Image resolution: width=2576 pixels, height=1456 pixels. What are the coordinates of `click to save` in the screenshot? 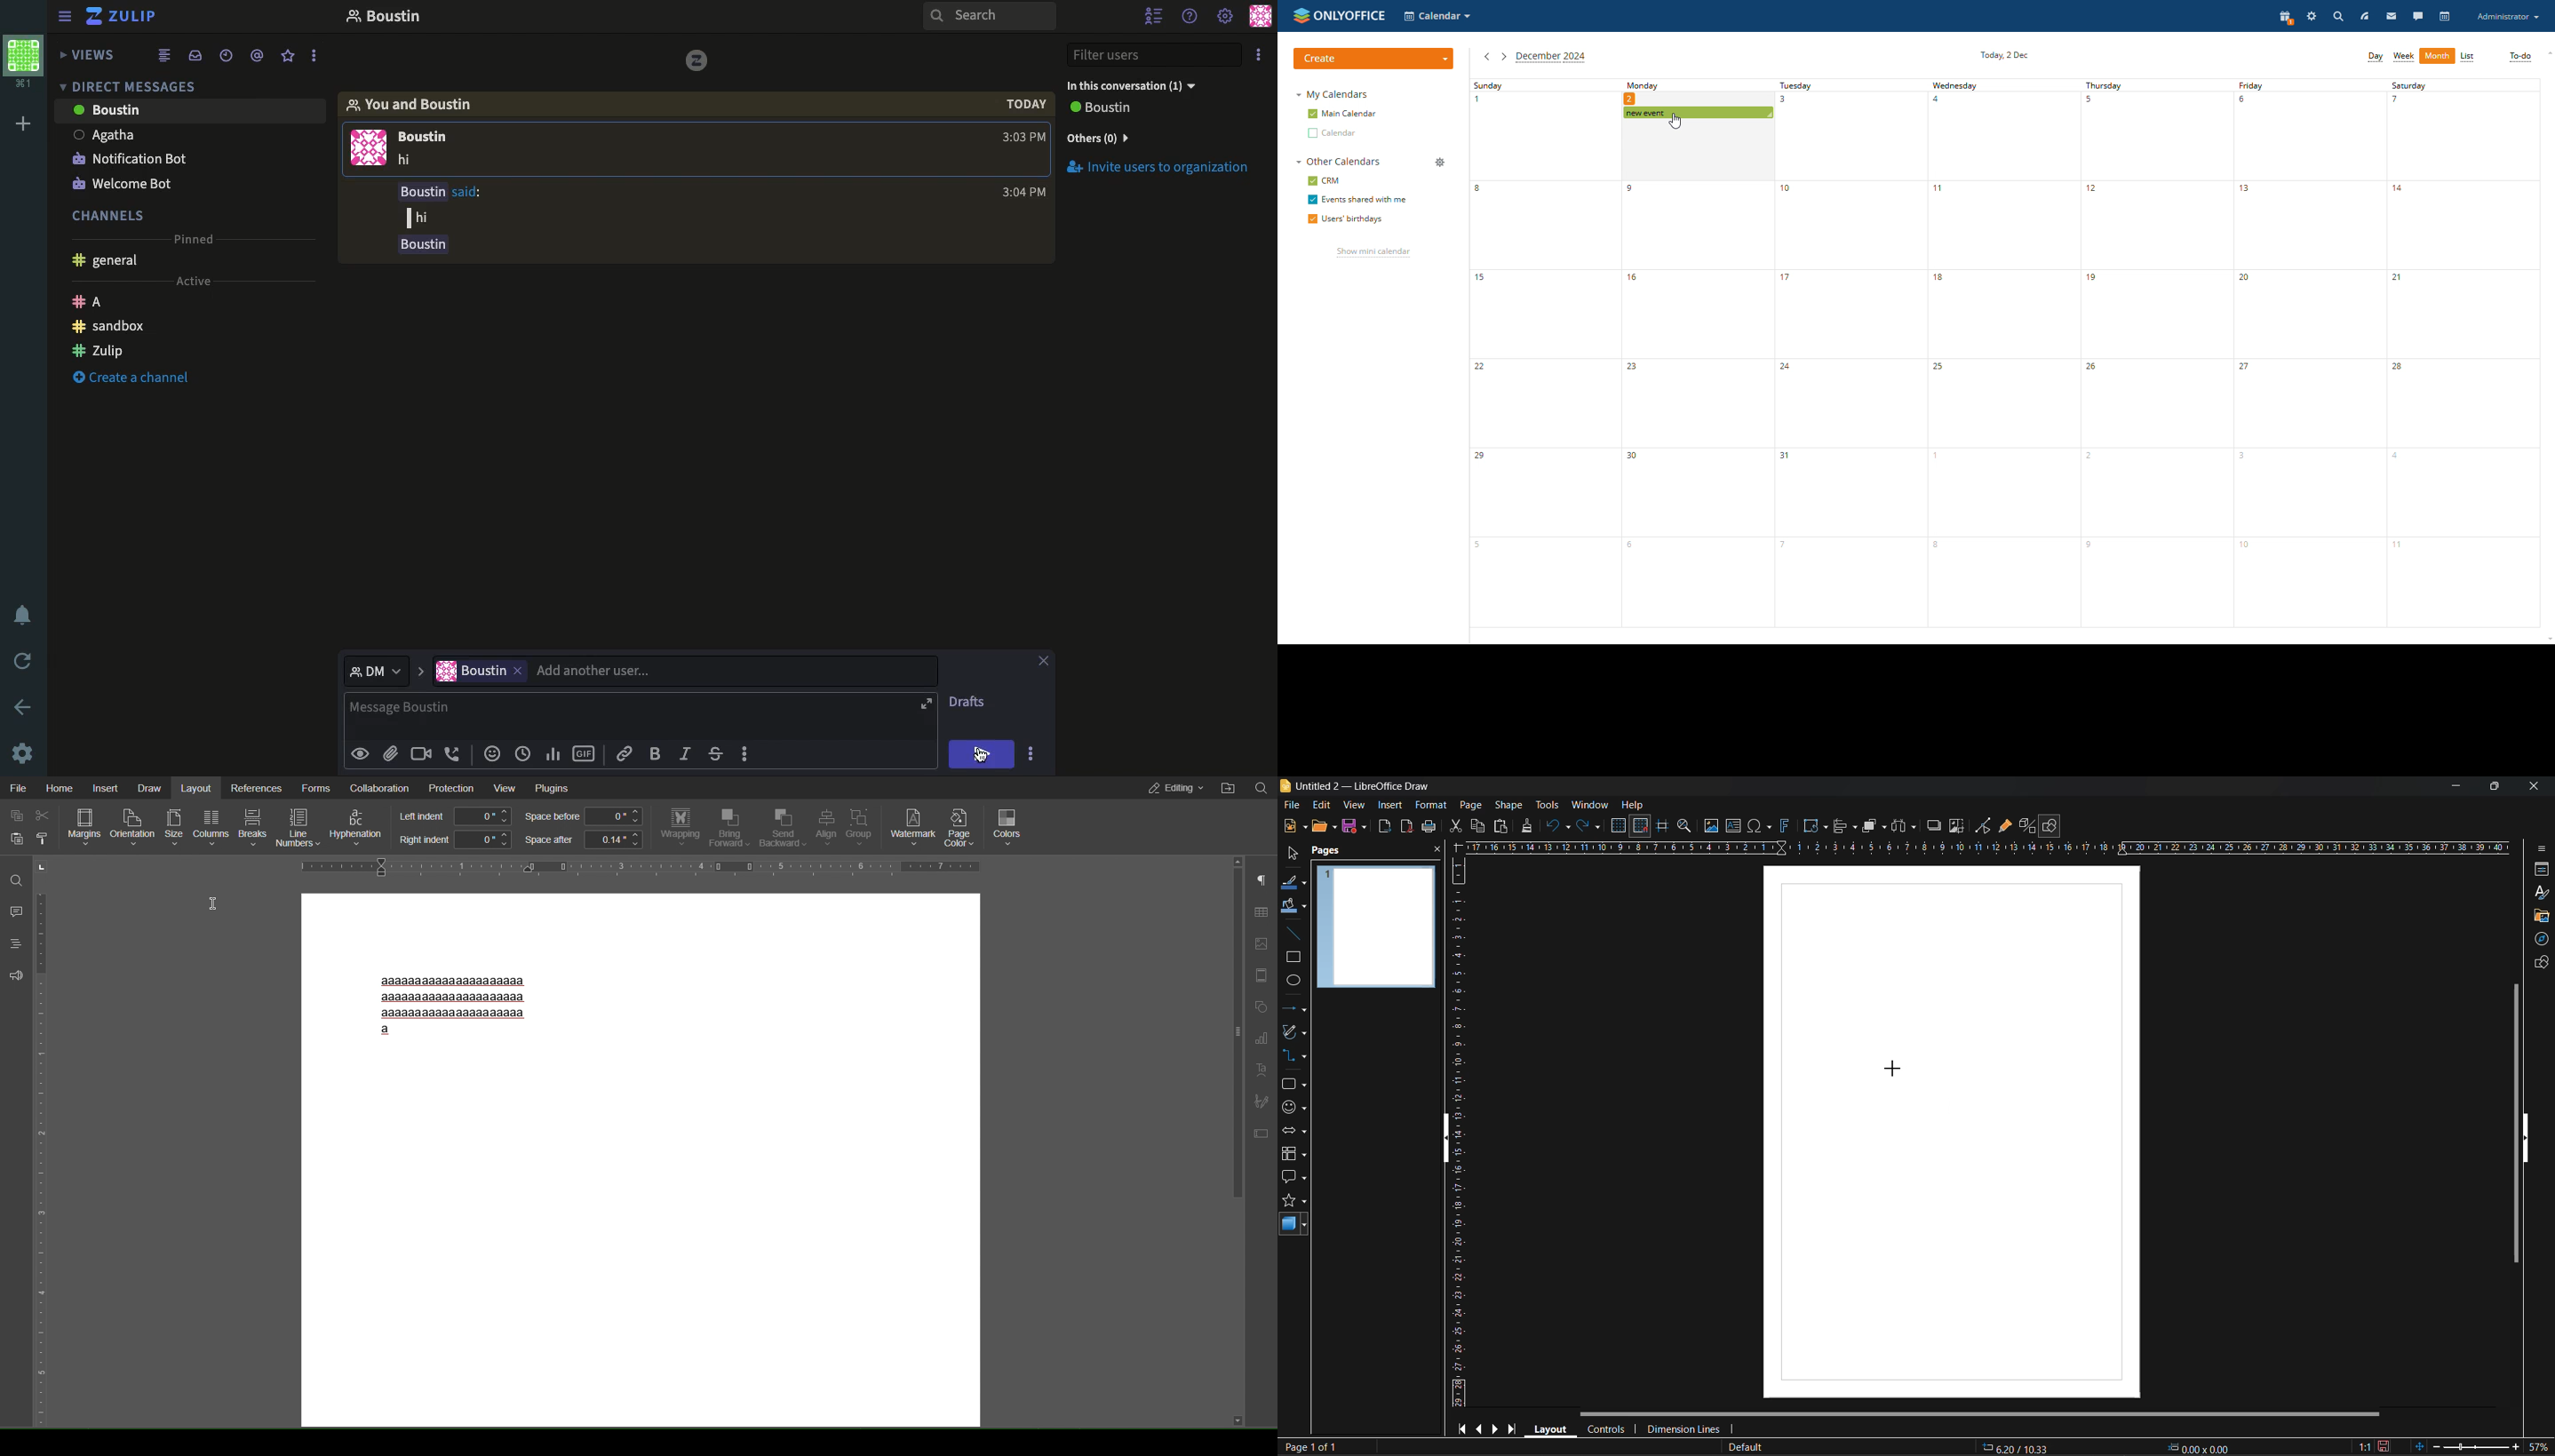 It's located at (2384, 1446).